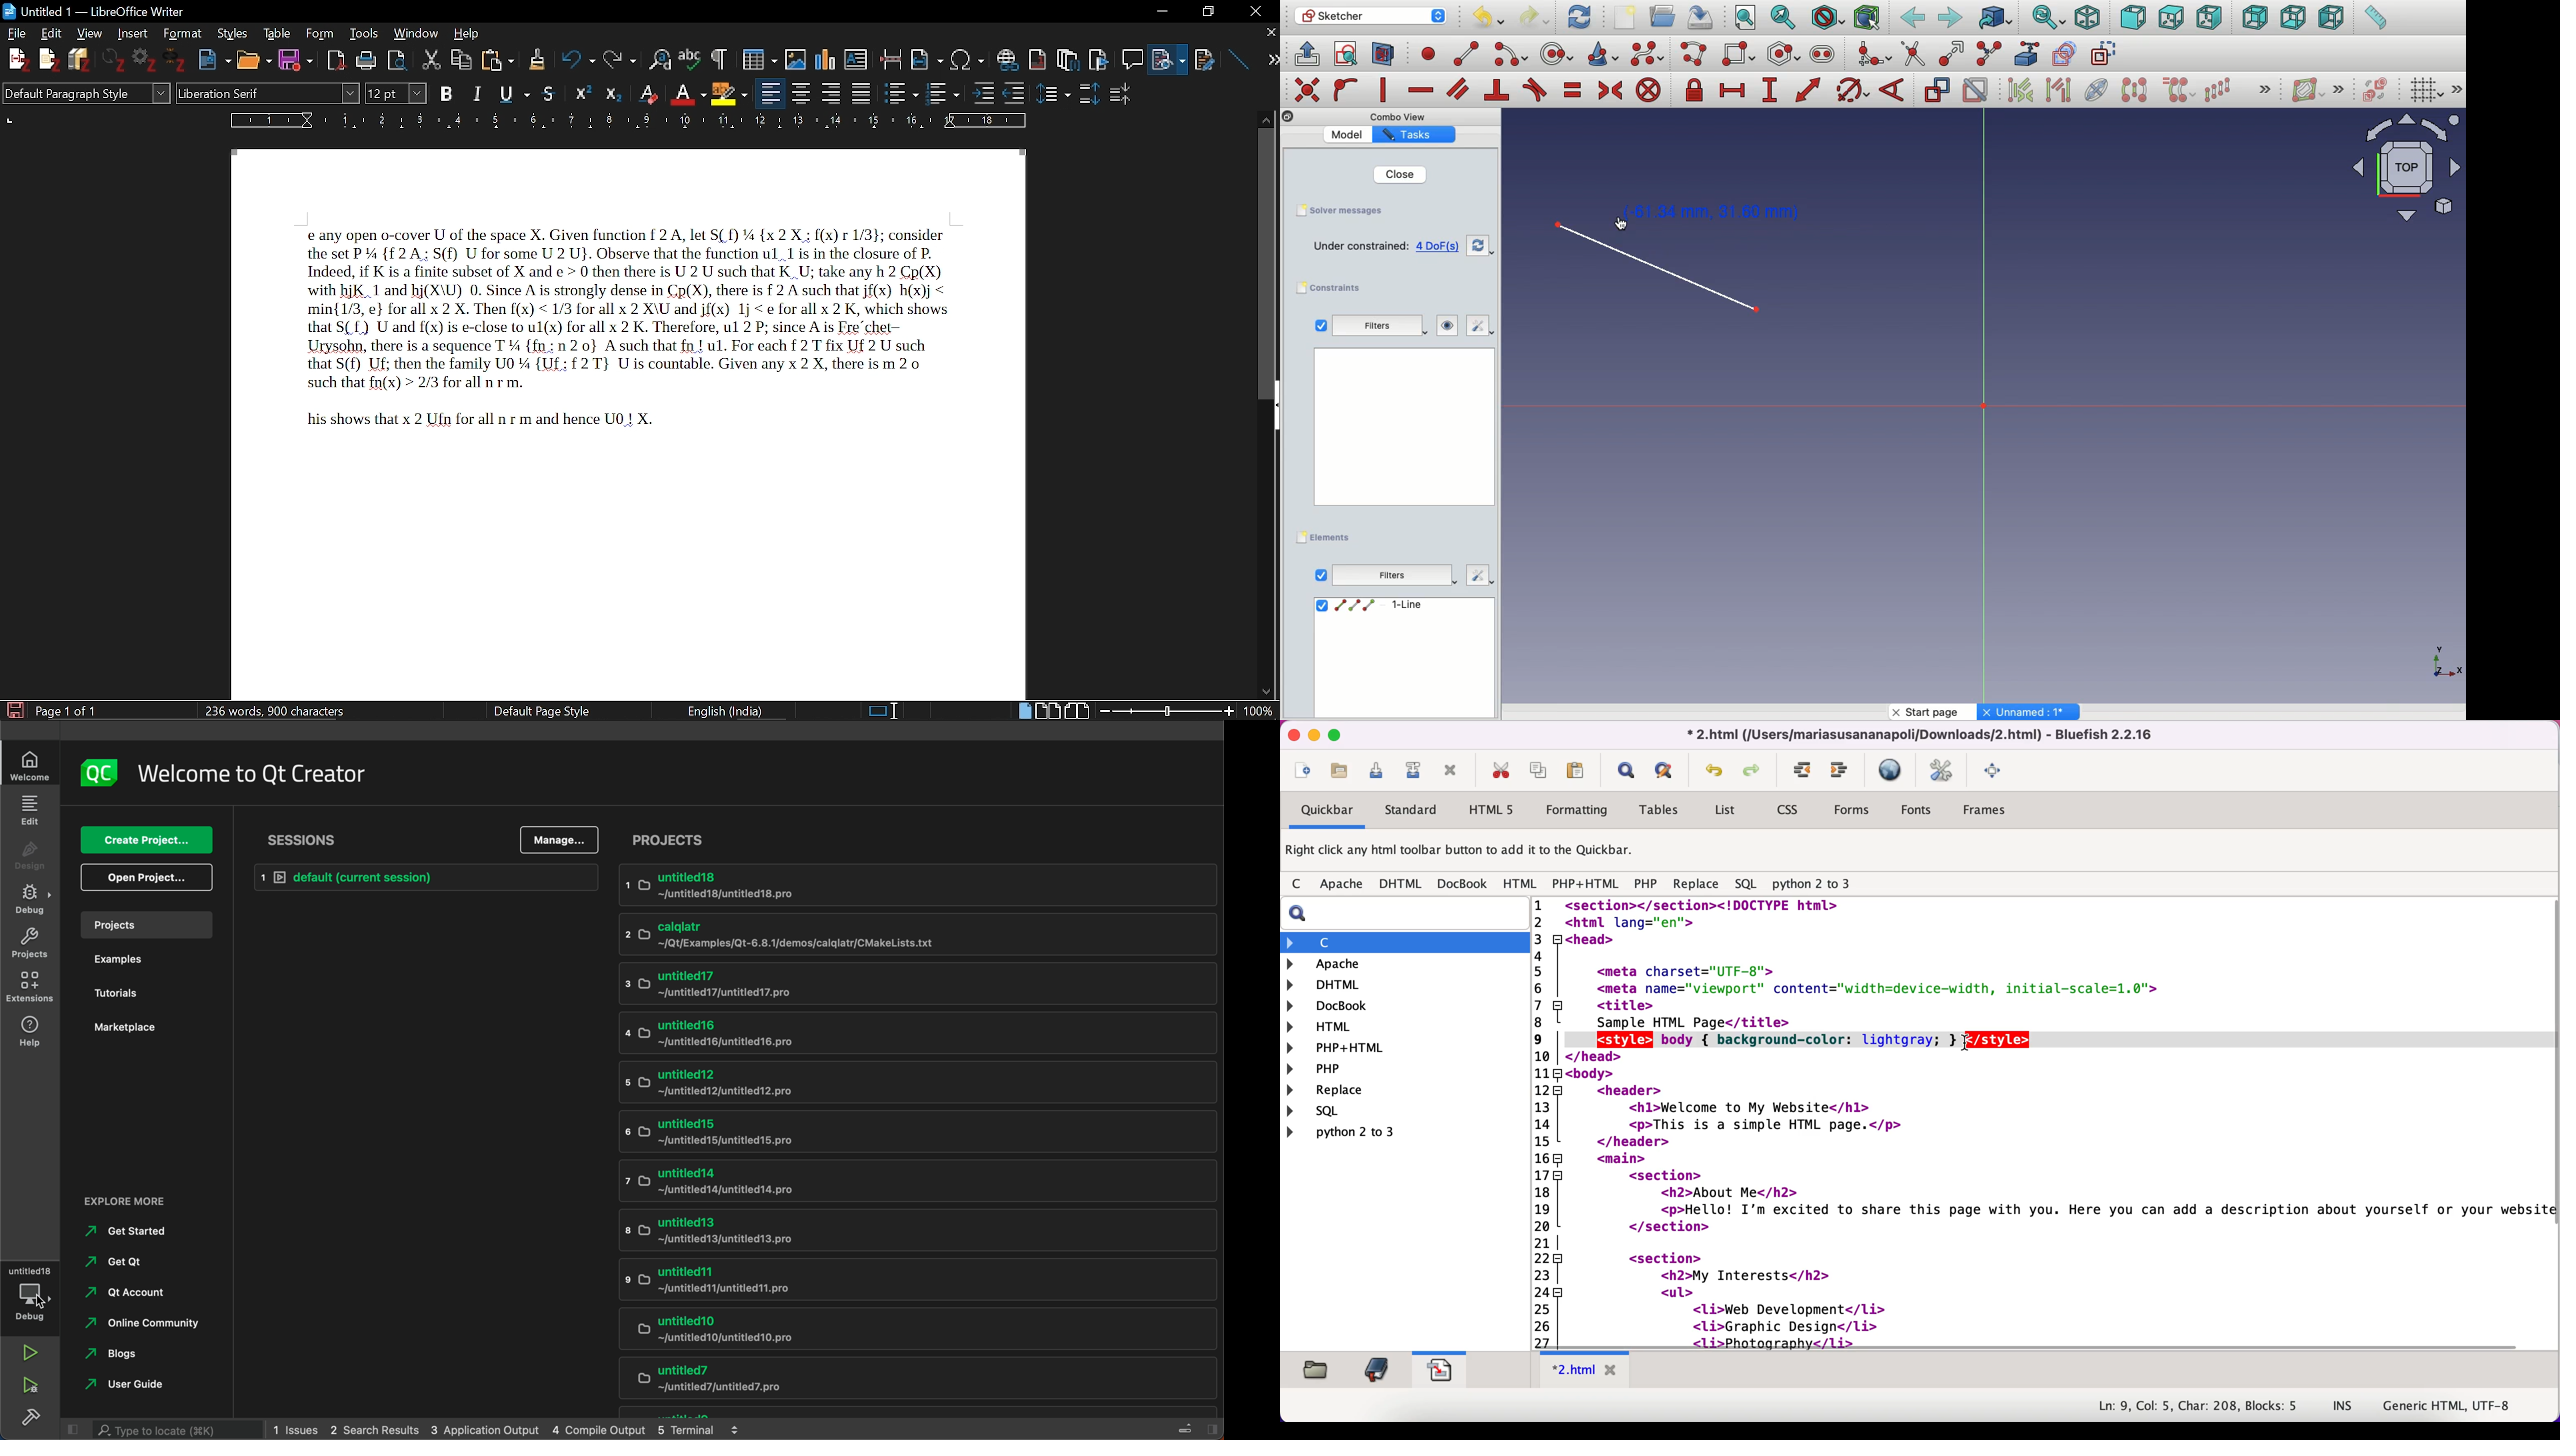 This screenshot has width=2576, height=1456. Describe the element at coordinates (657, 58) in the screenshot. I see `Find and replace ` at that location.